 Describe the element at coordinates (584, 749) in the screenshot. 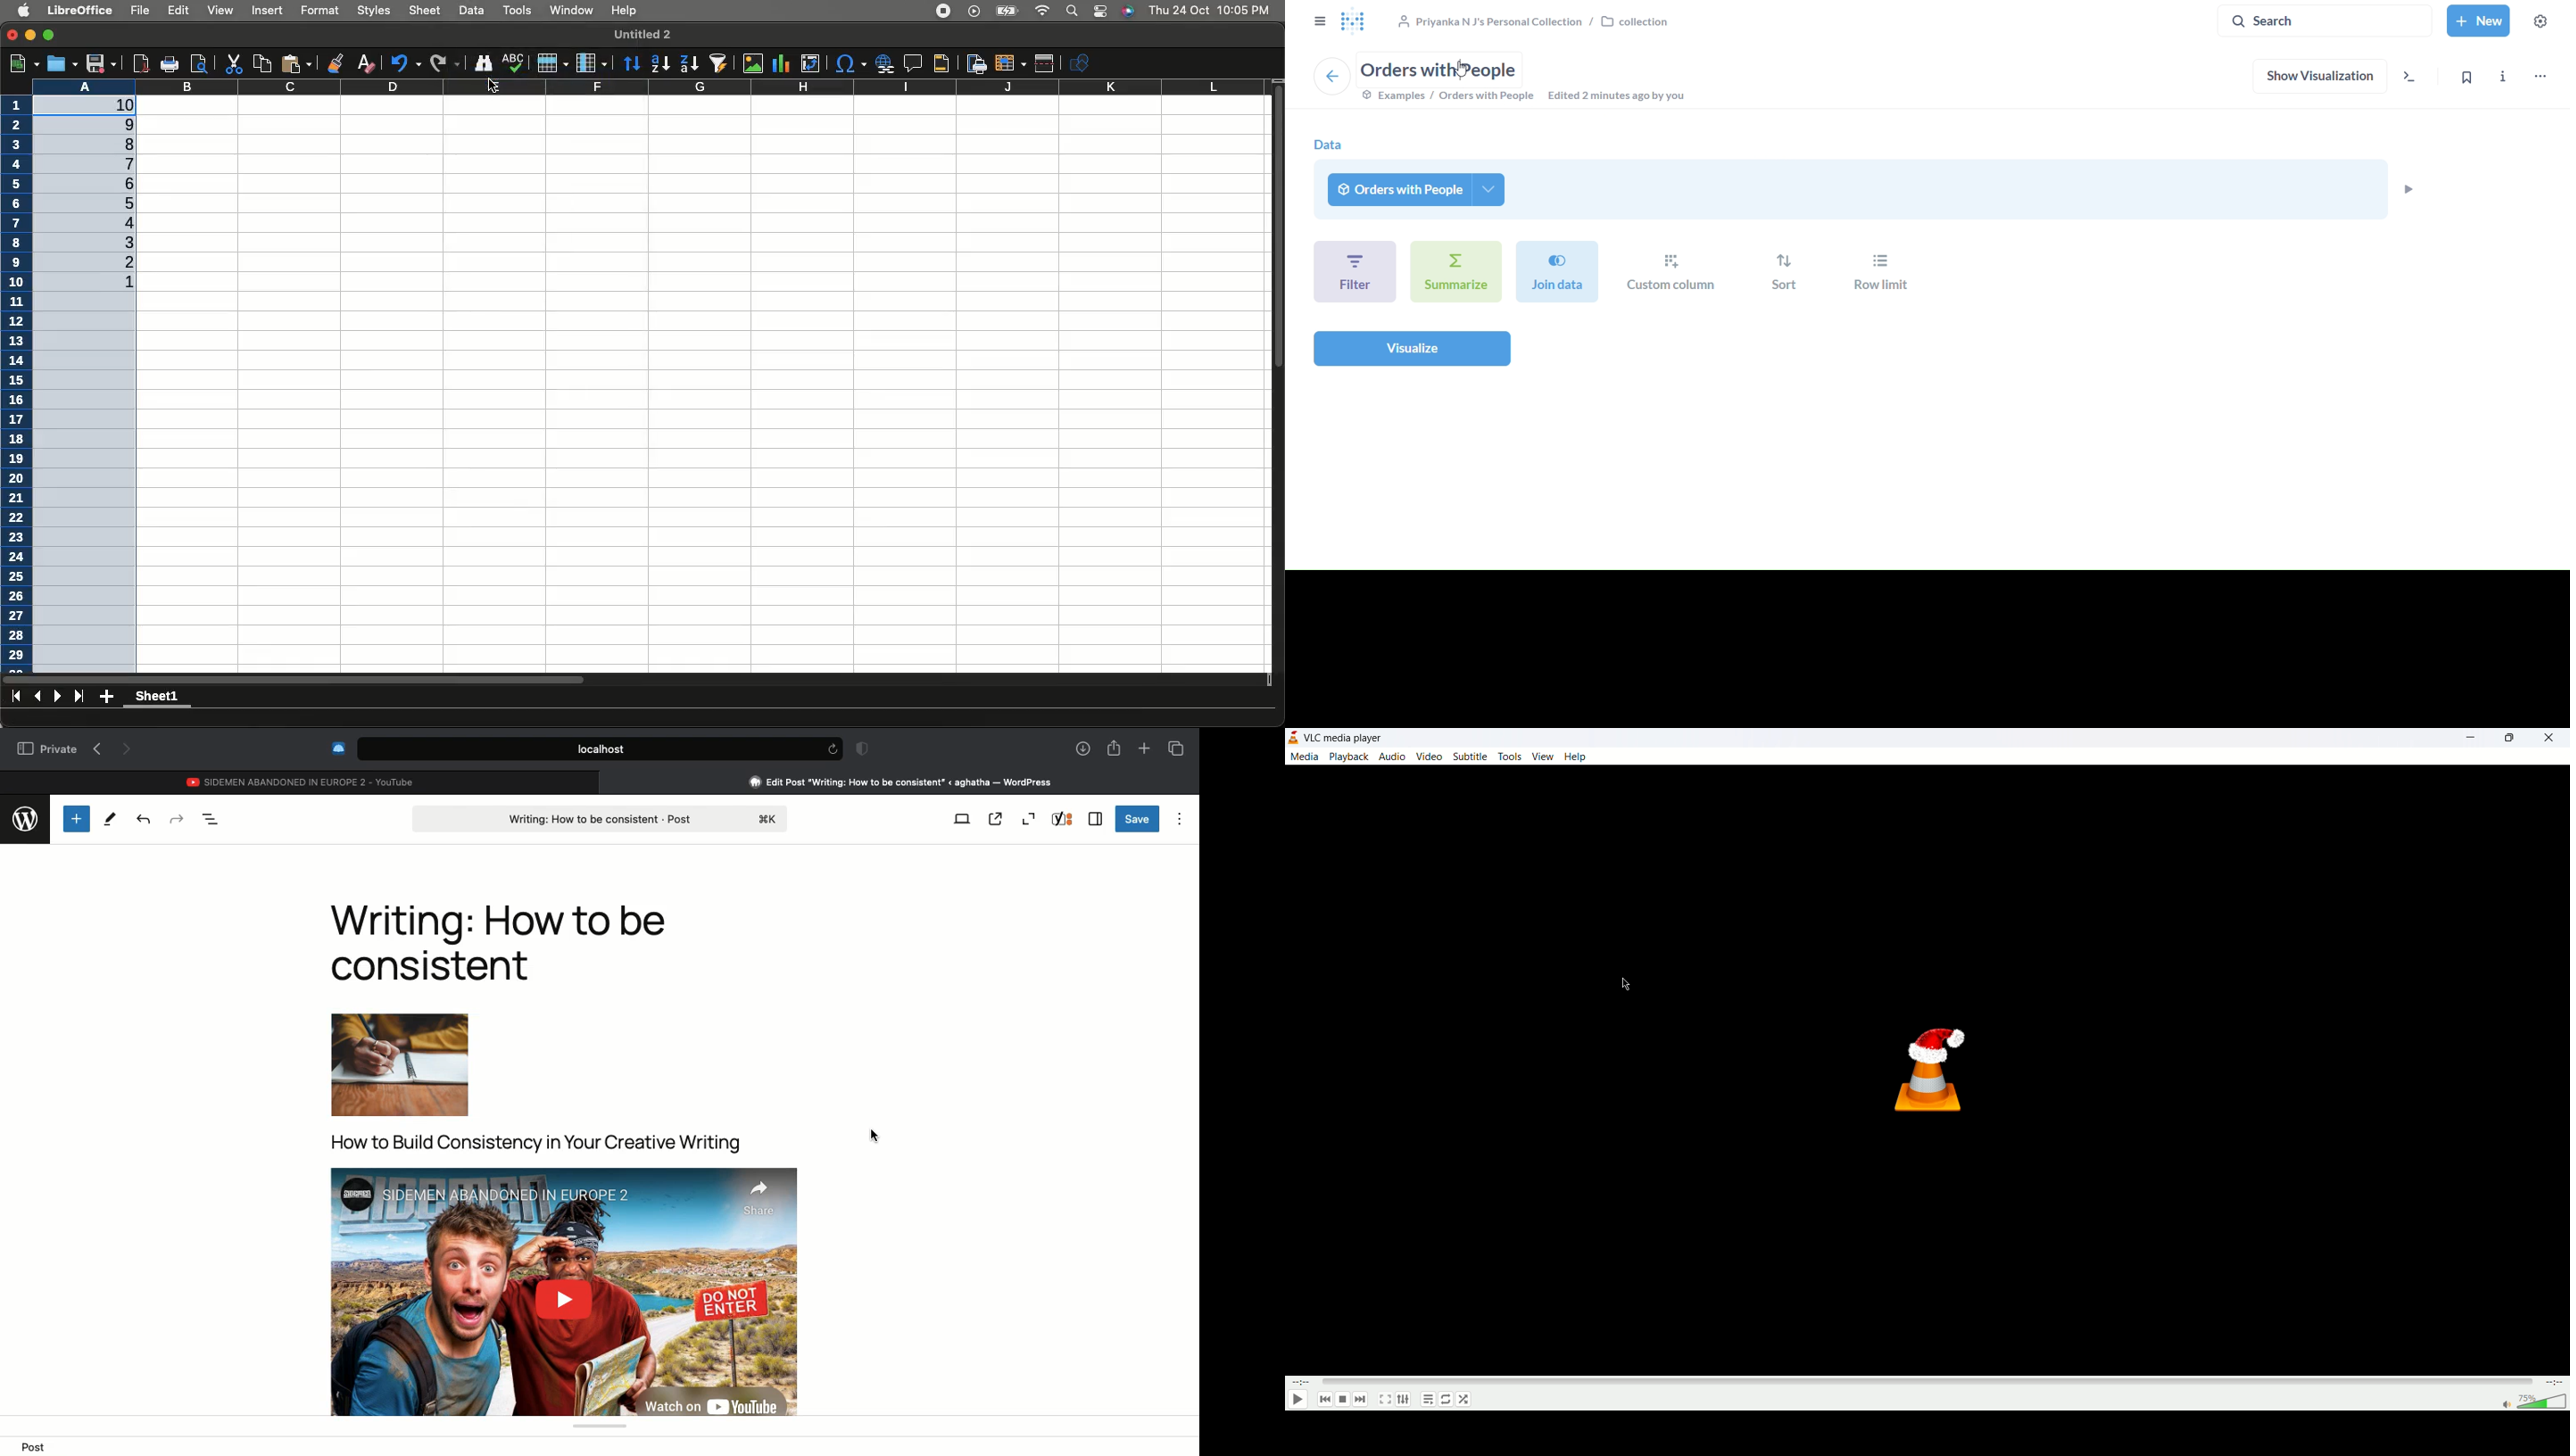

I see `Search bar` at that location.